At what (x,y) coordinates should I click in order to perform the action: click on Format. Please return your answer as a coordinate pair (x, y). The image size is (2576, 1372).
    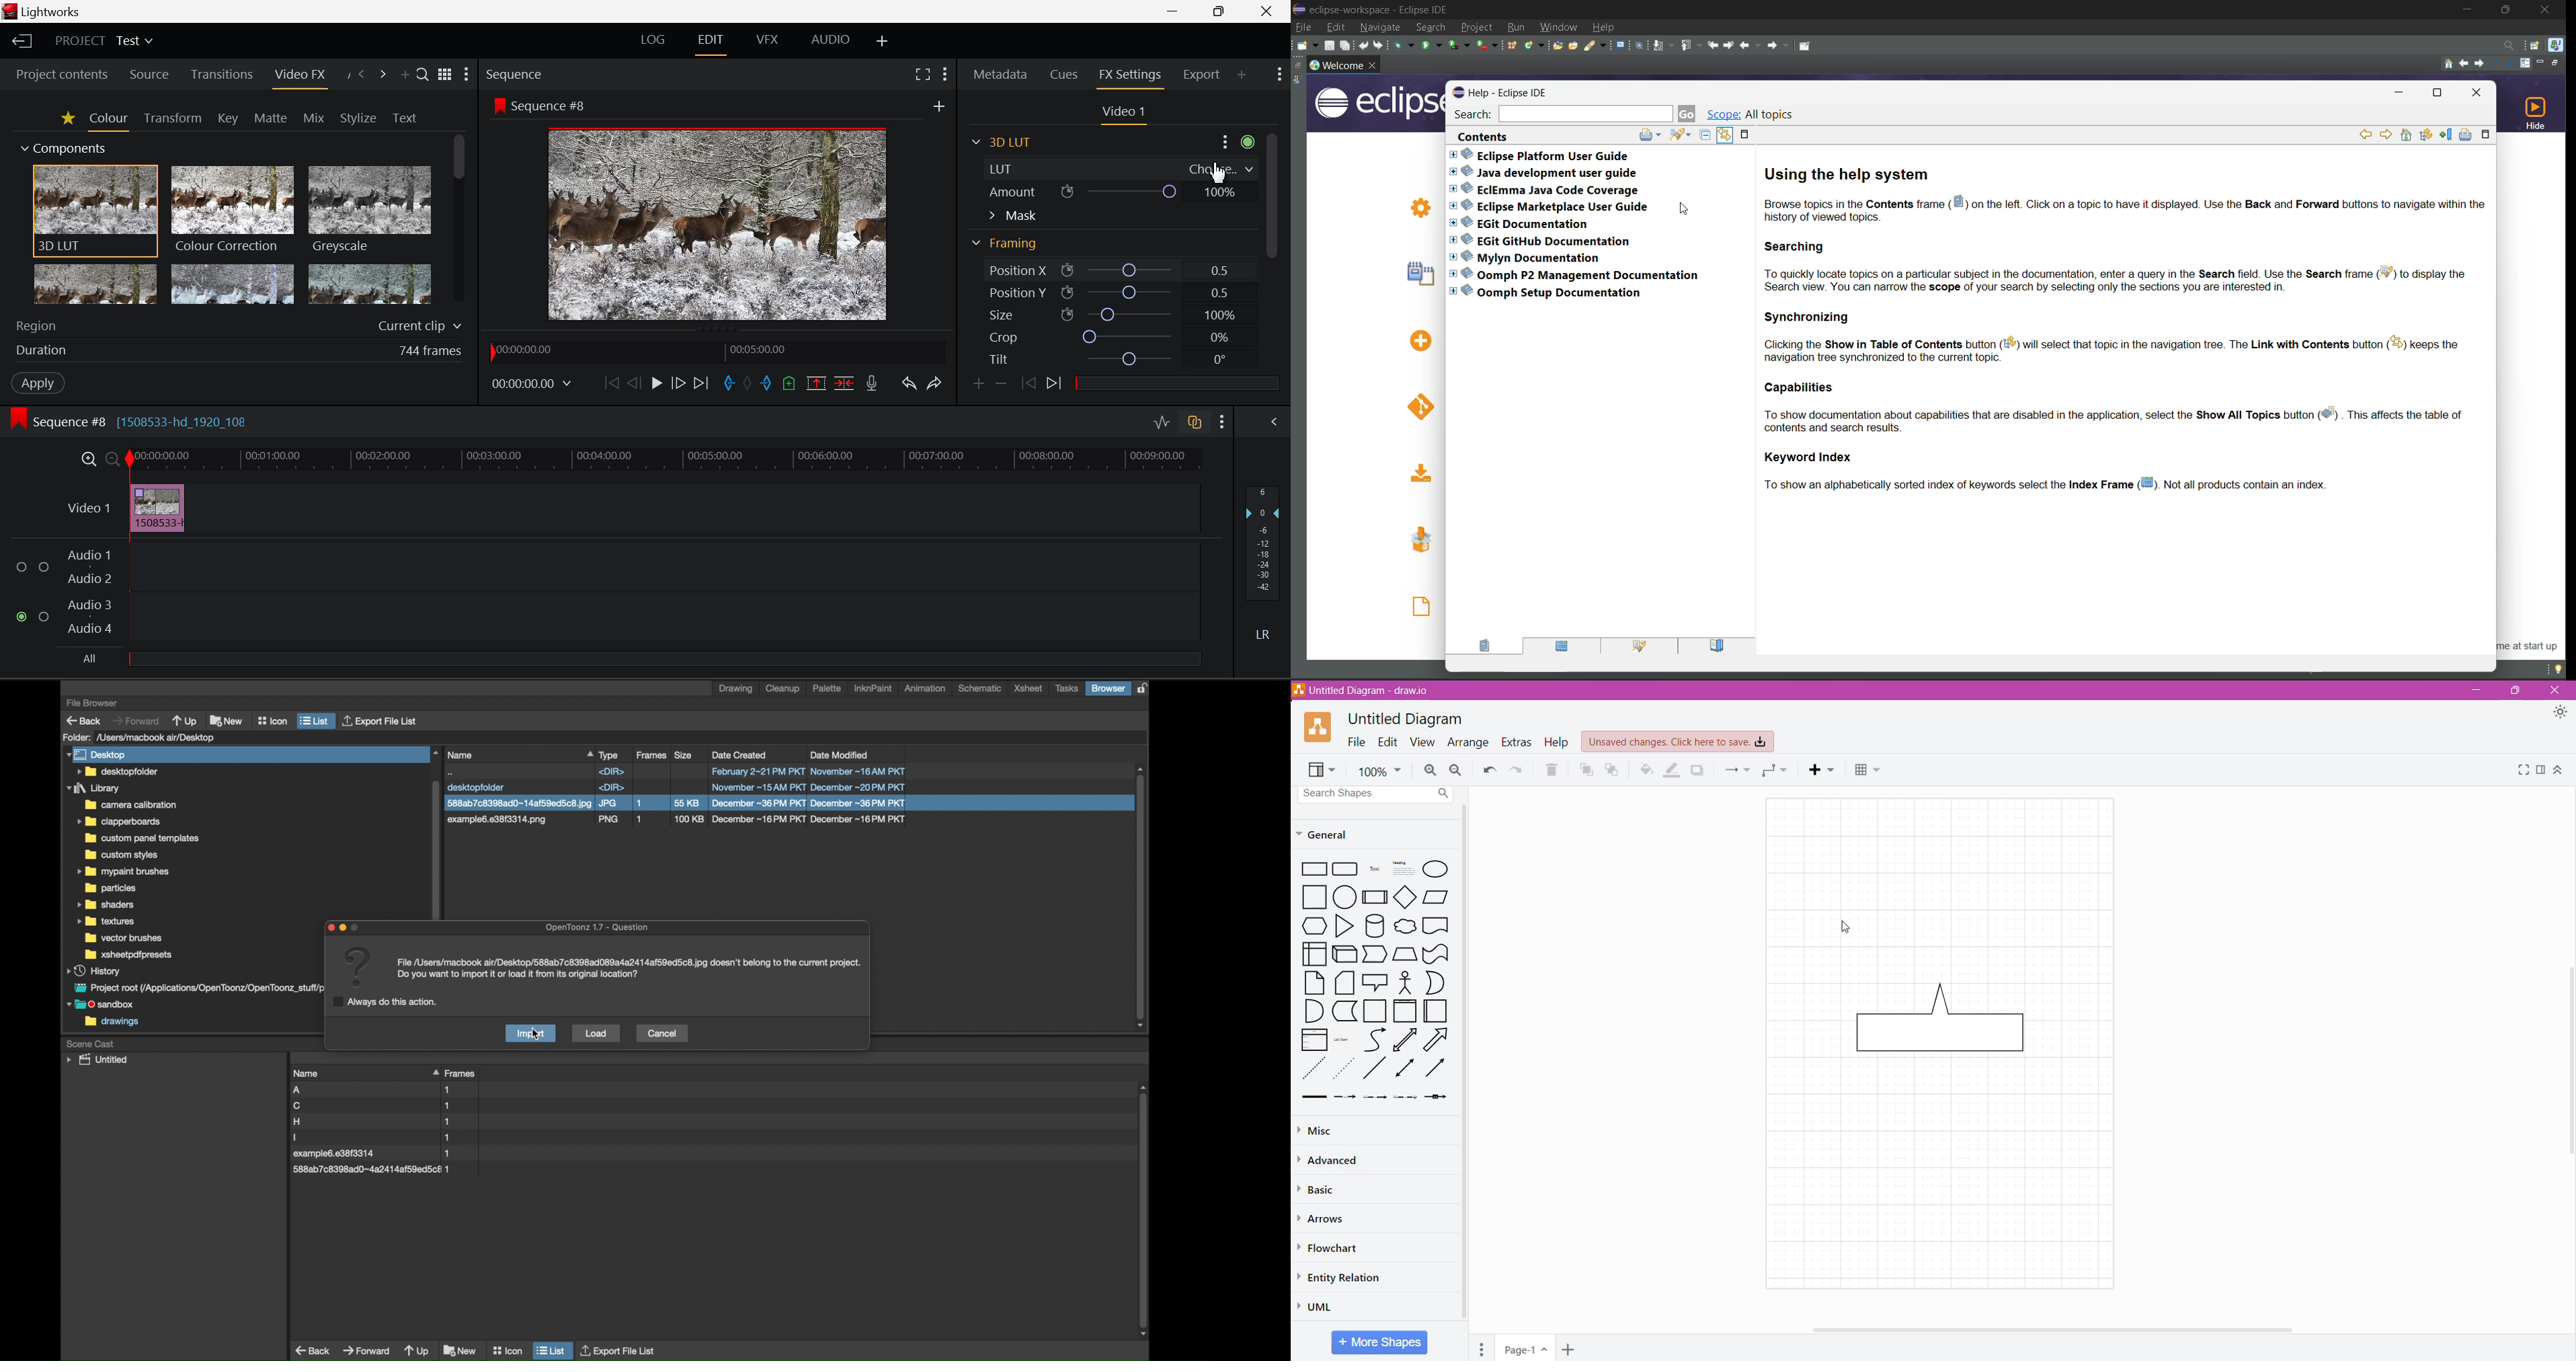
    Looking at the image, I should click on (2541, 770).